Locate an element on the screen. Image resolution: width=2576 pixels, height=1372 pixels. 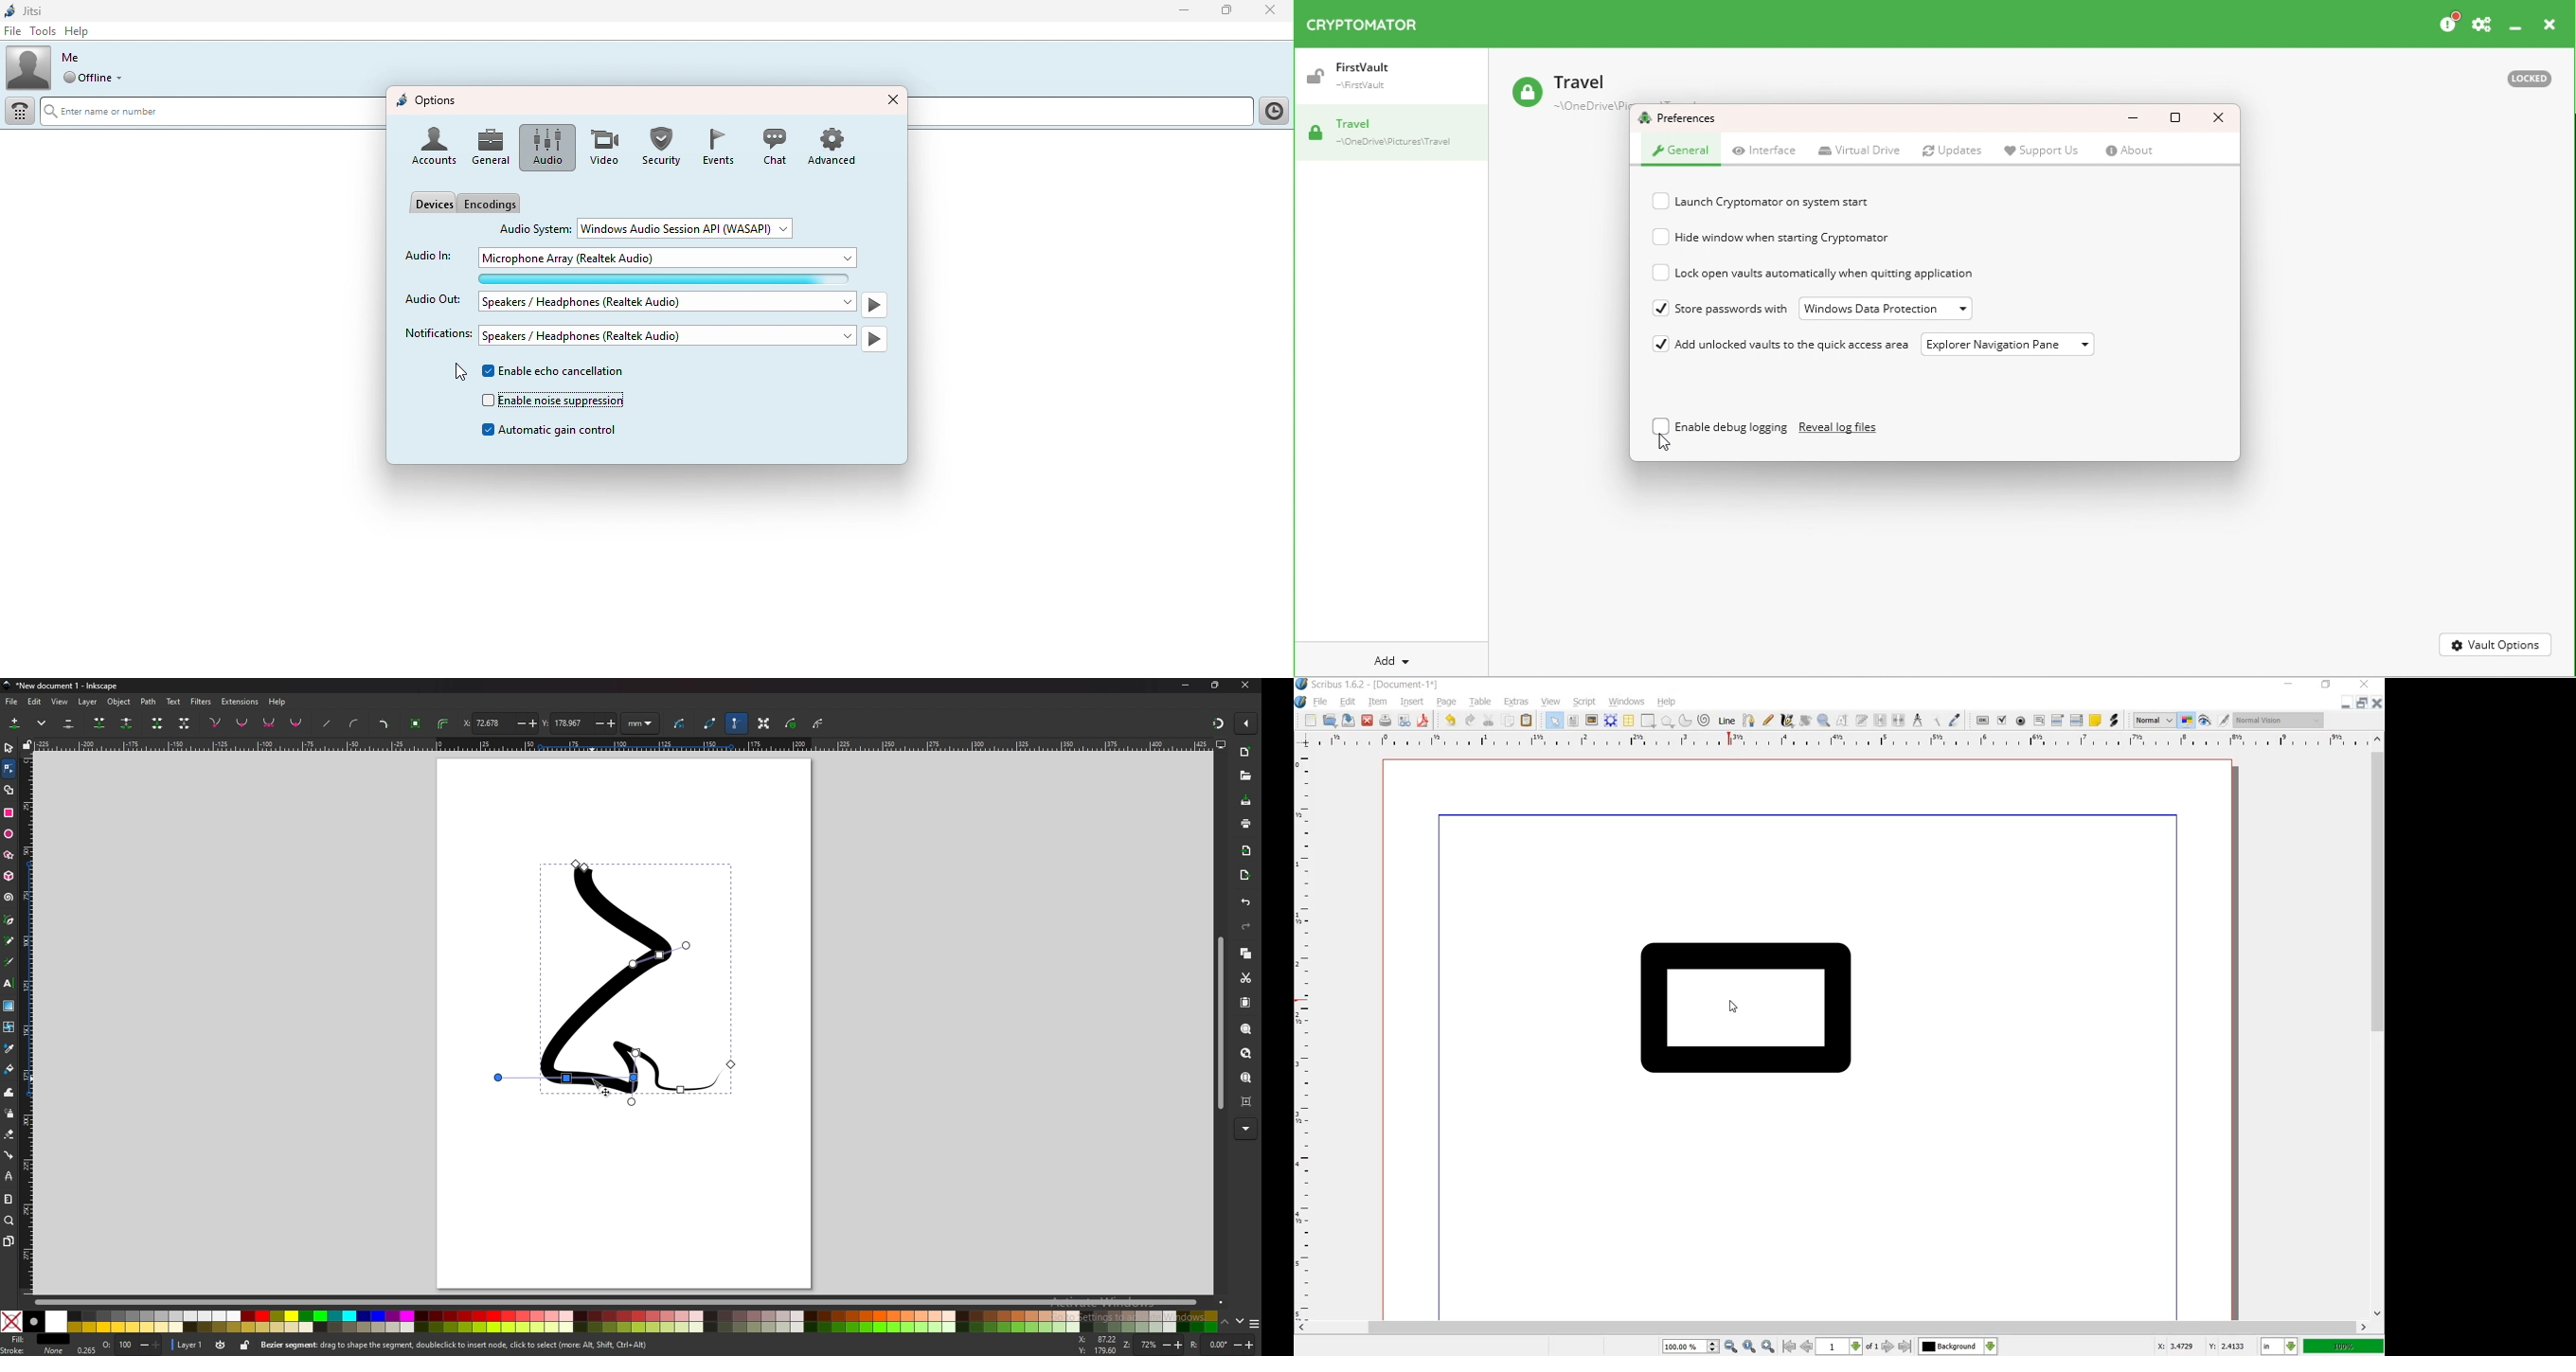
reveal log files is located at coordinates (1842, 425).